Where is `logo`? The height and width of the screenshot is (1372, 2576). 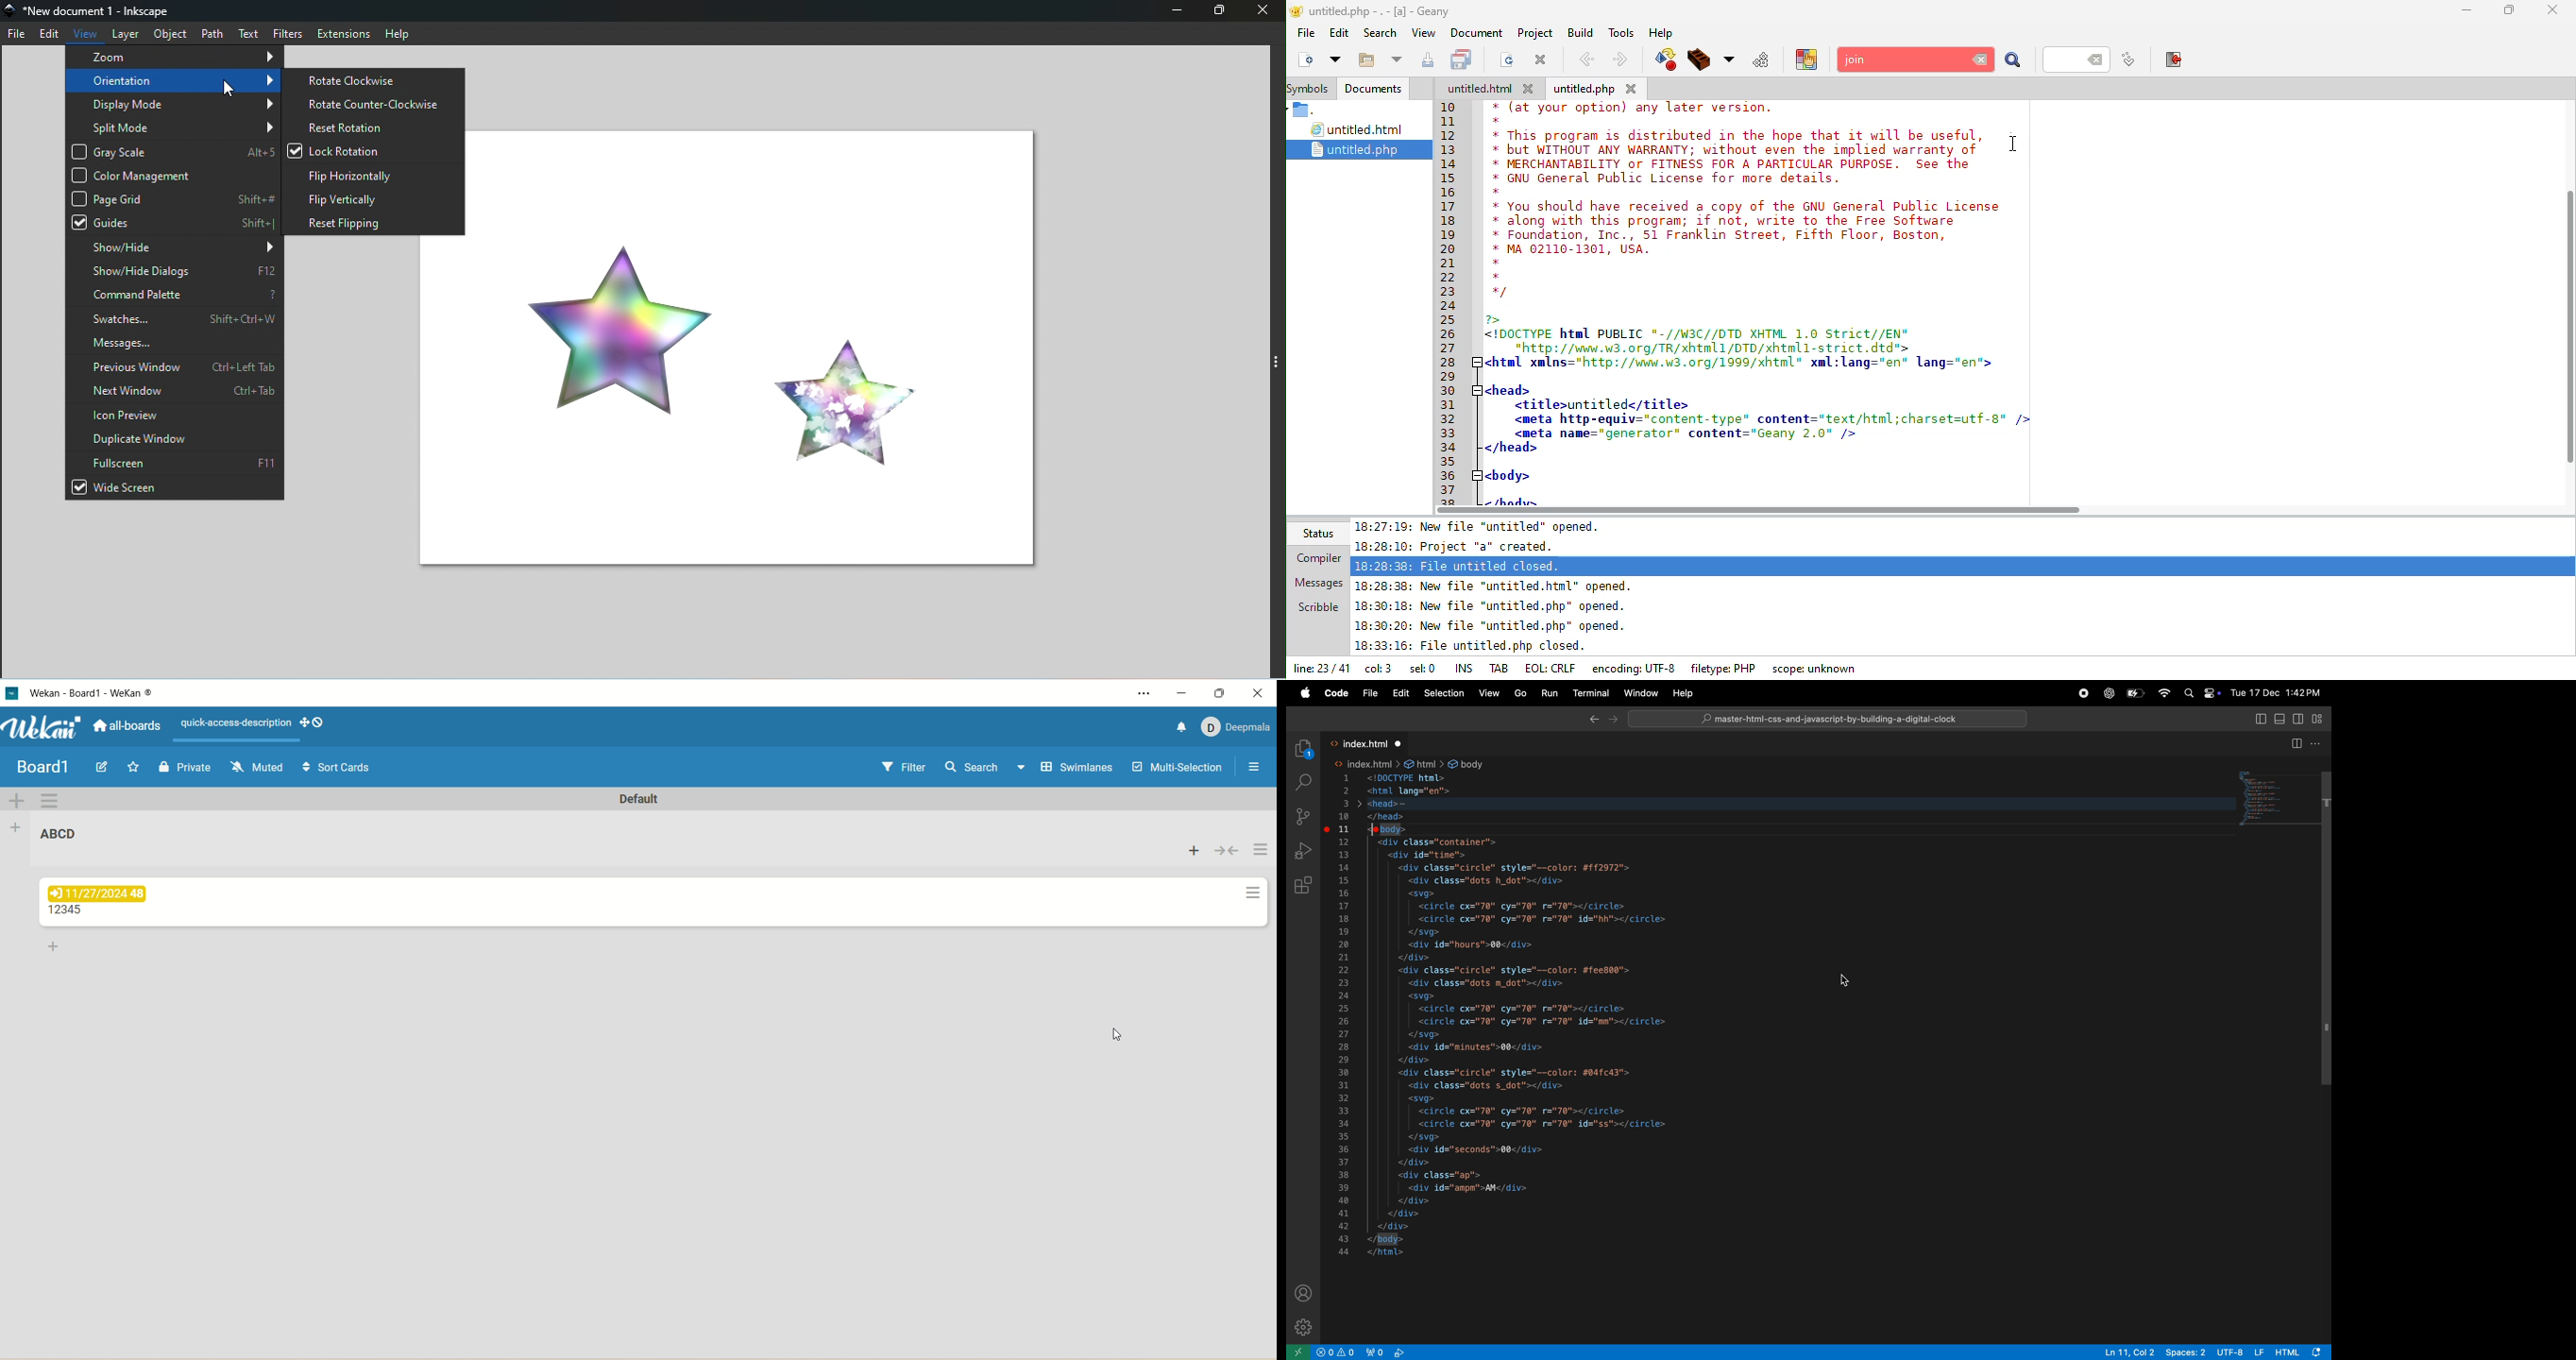 logo is located at coordinates (15, 694).